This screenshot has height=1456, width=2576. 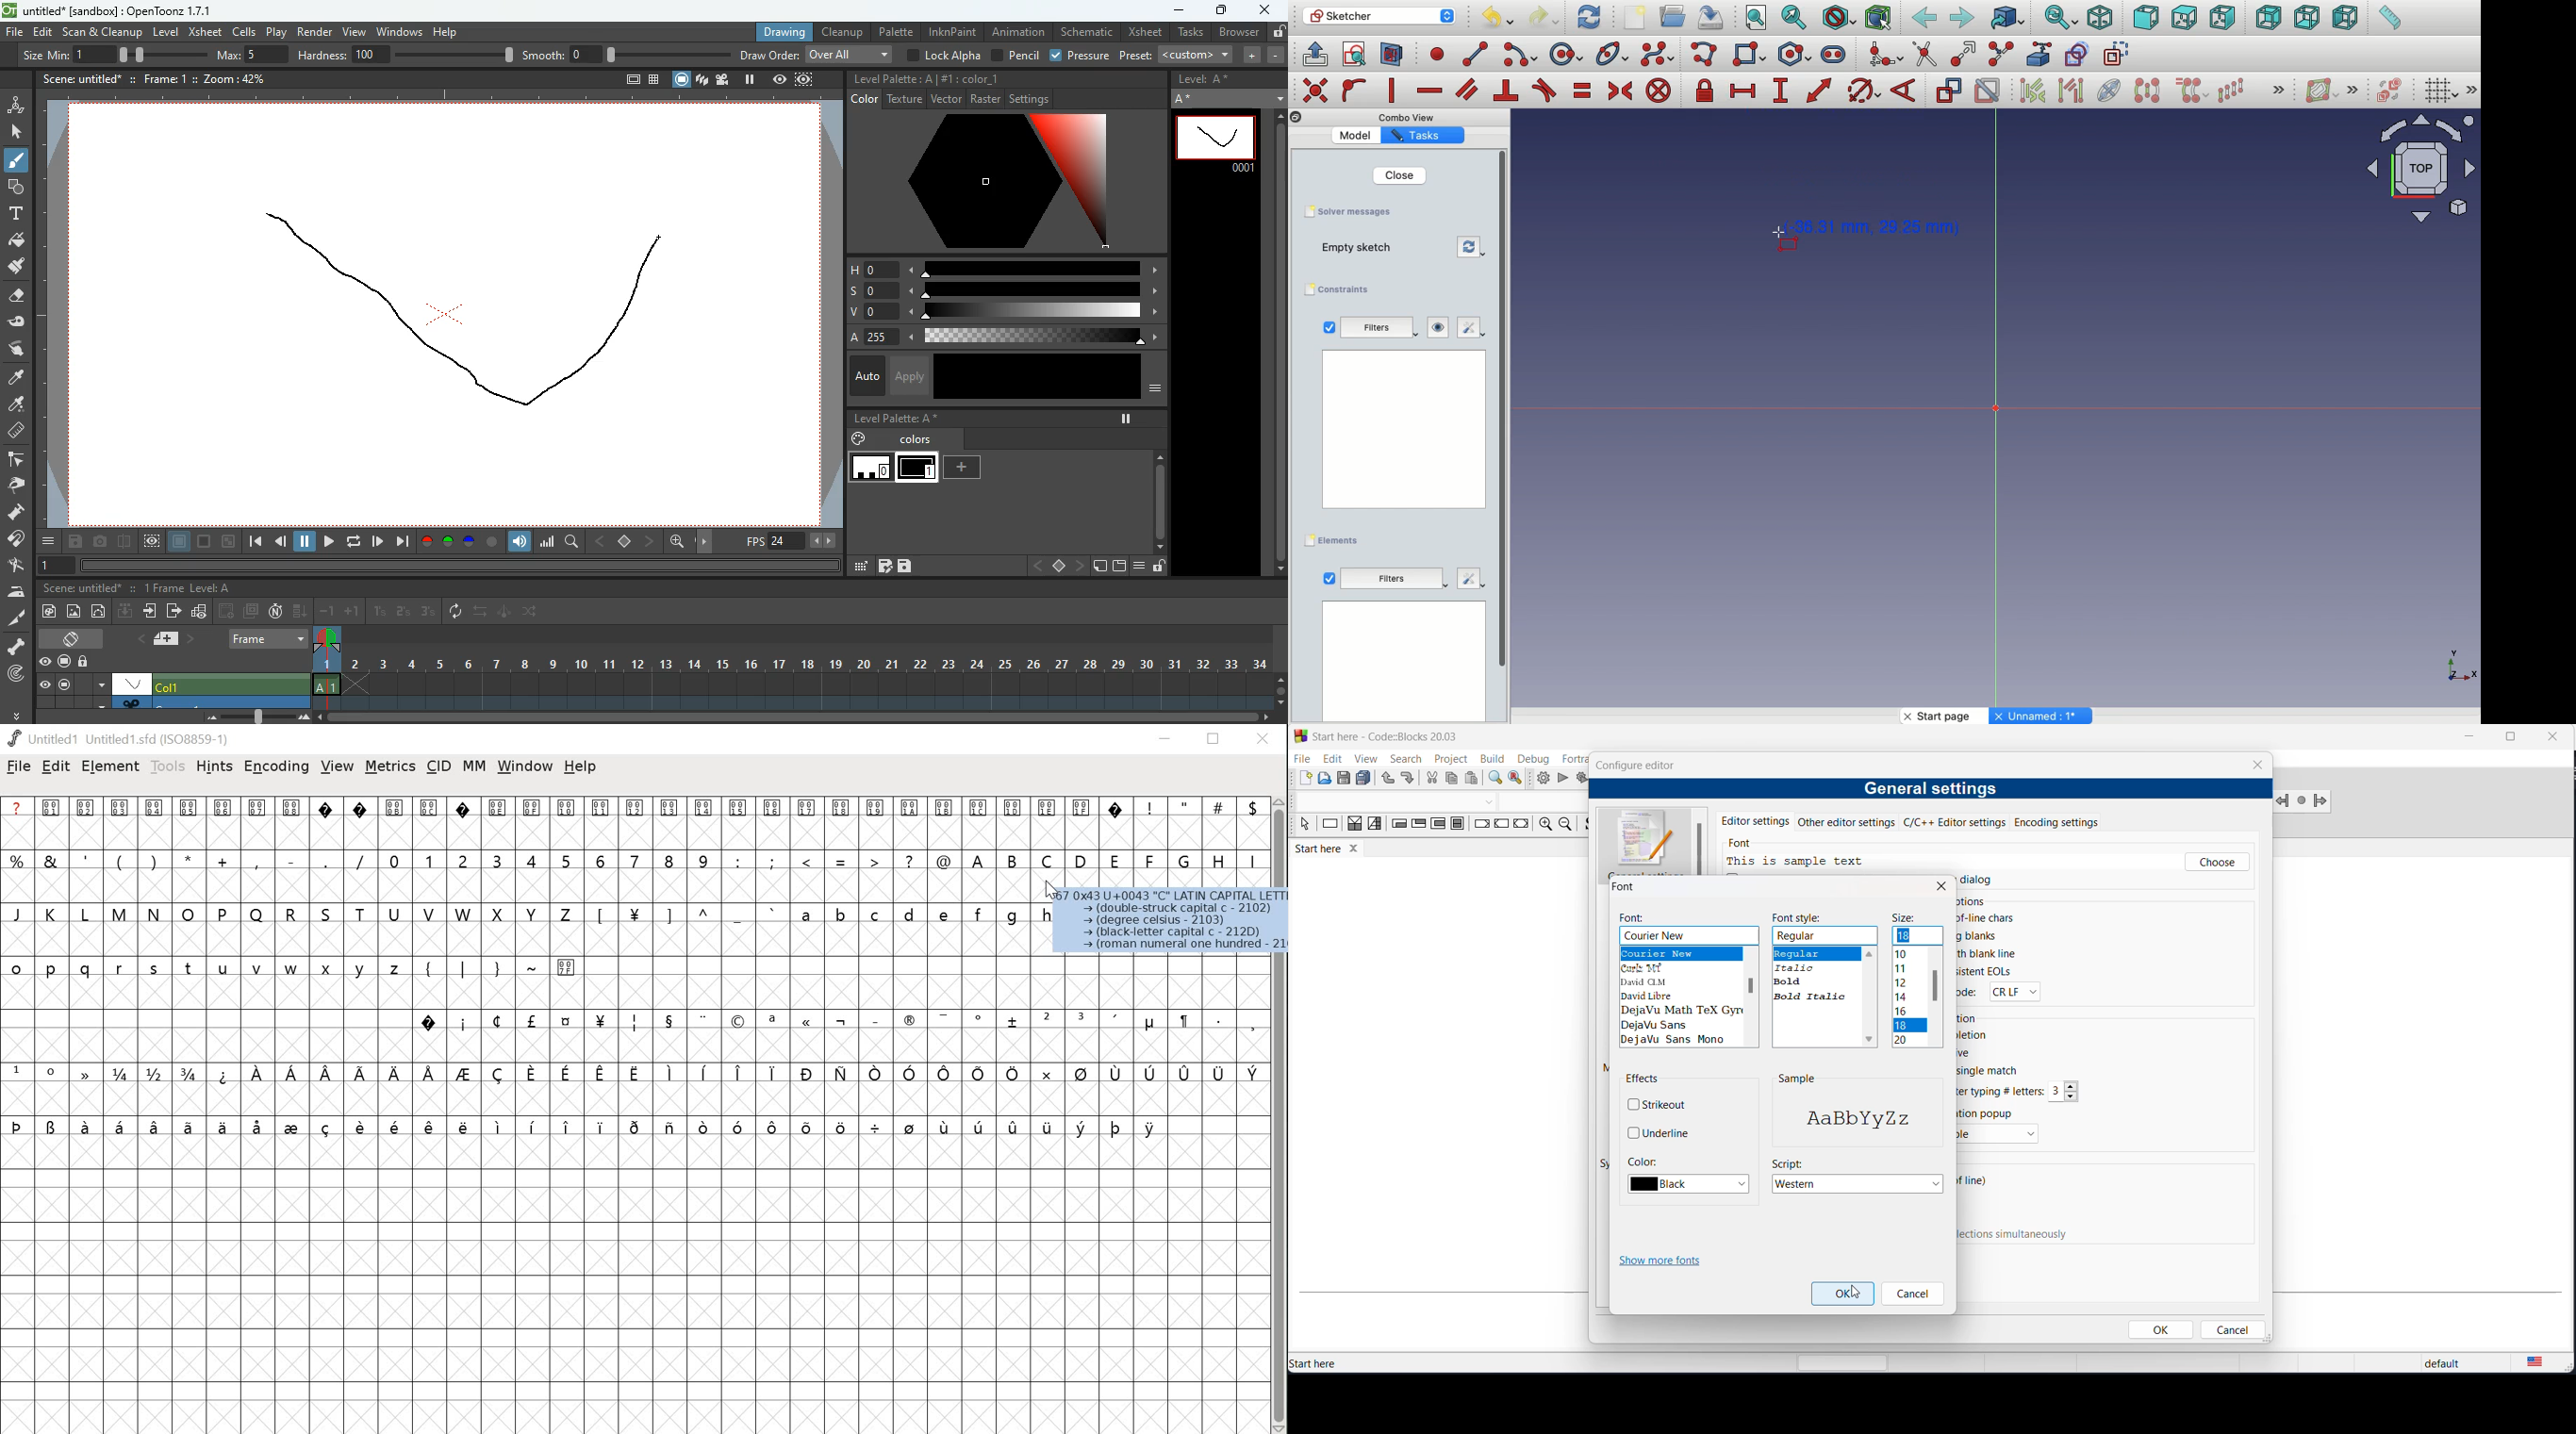 What do you see at coordinates (581, 768) in the screenshot?
I see `help` at bounding box center [581, 768].